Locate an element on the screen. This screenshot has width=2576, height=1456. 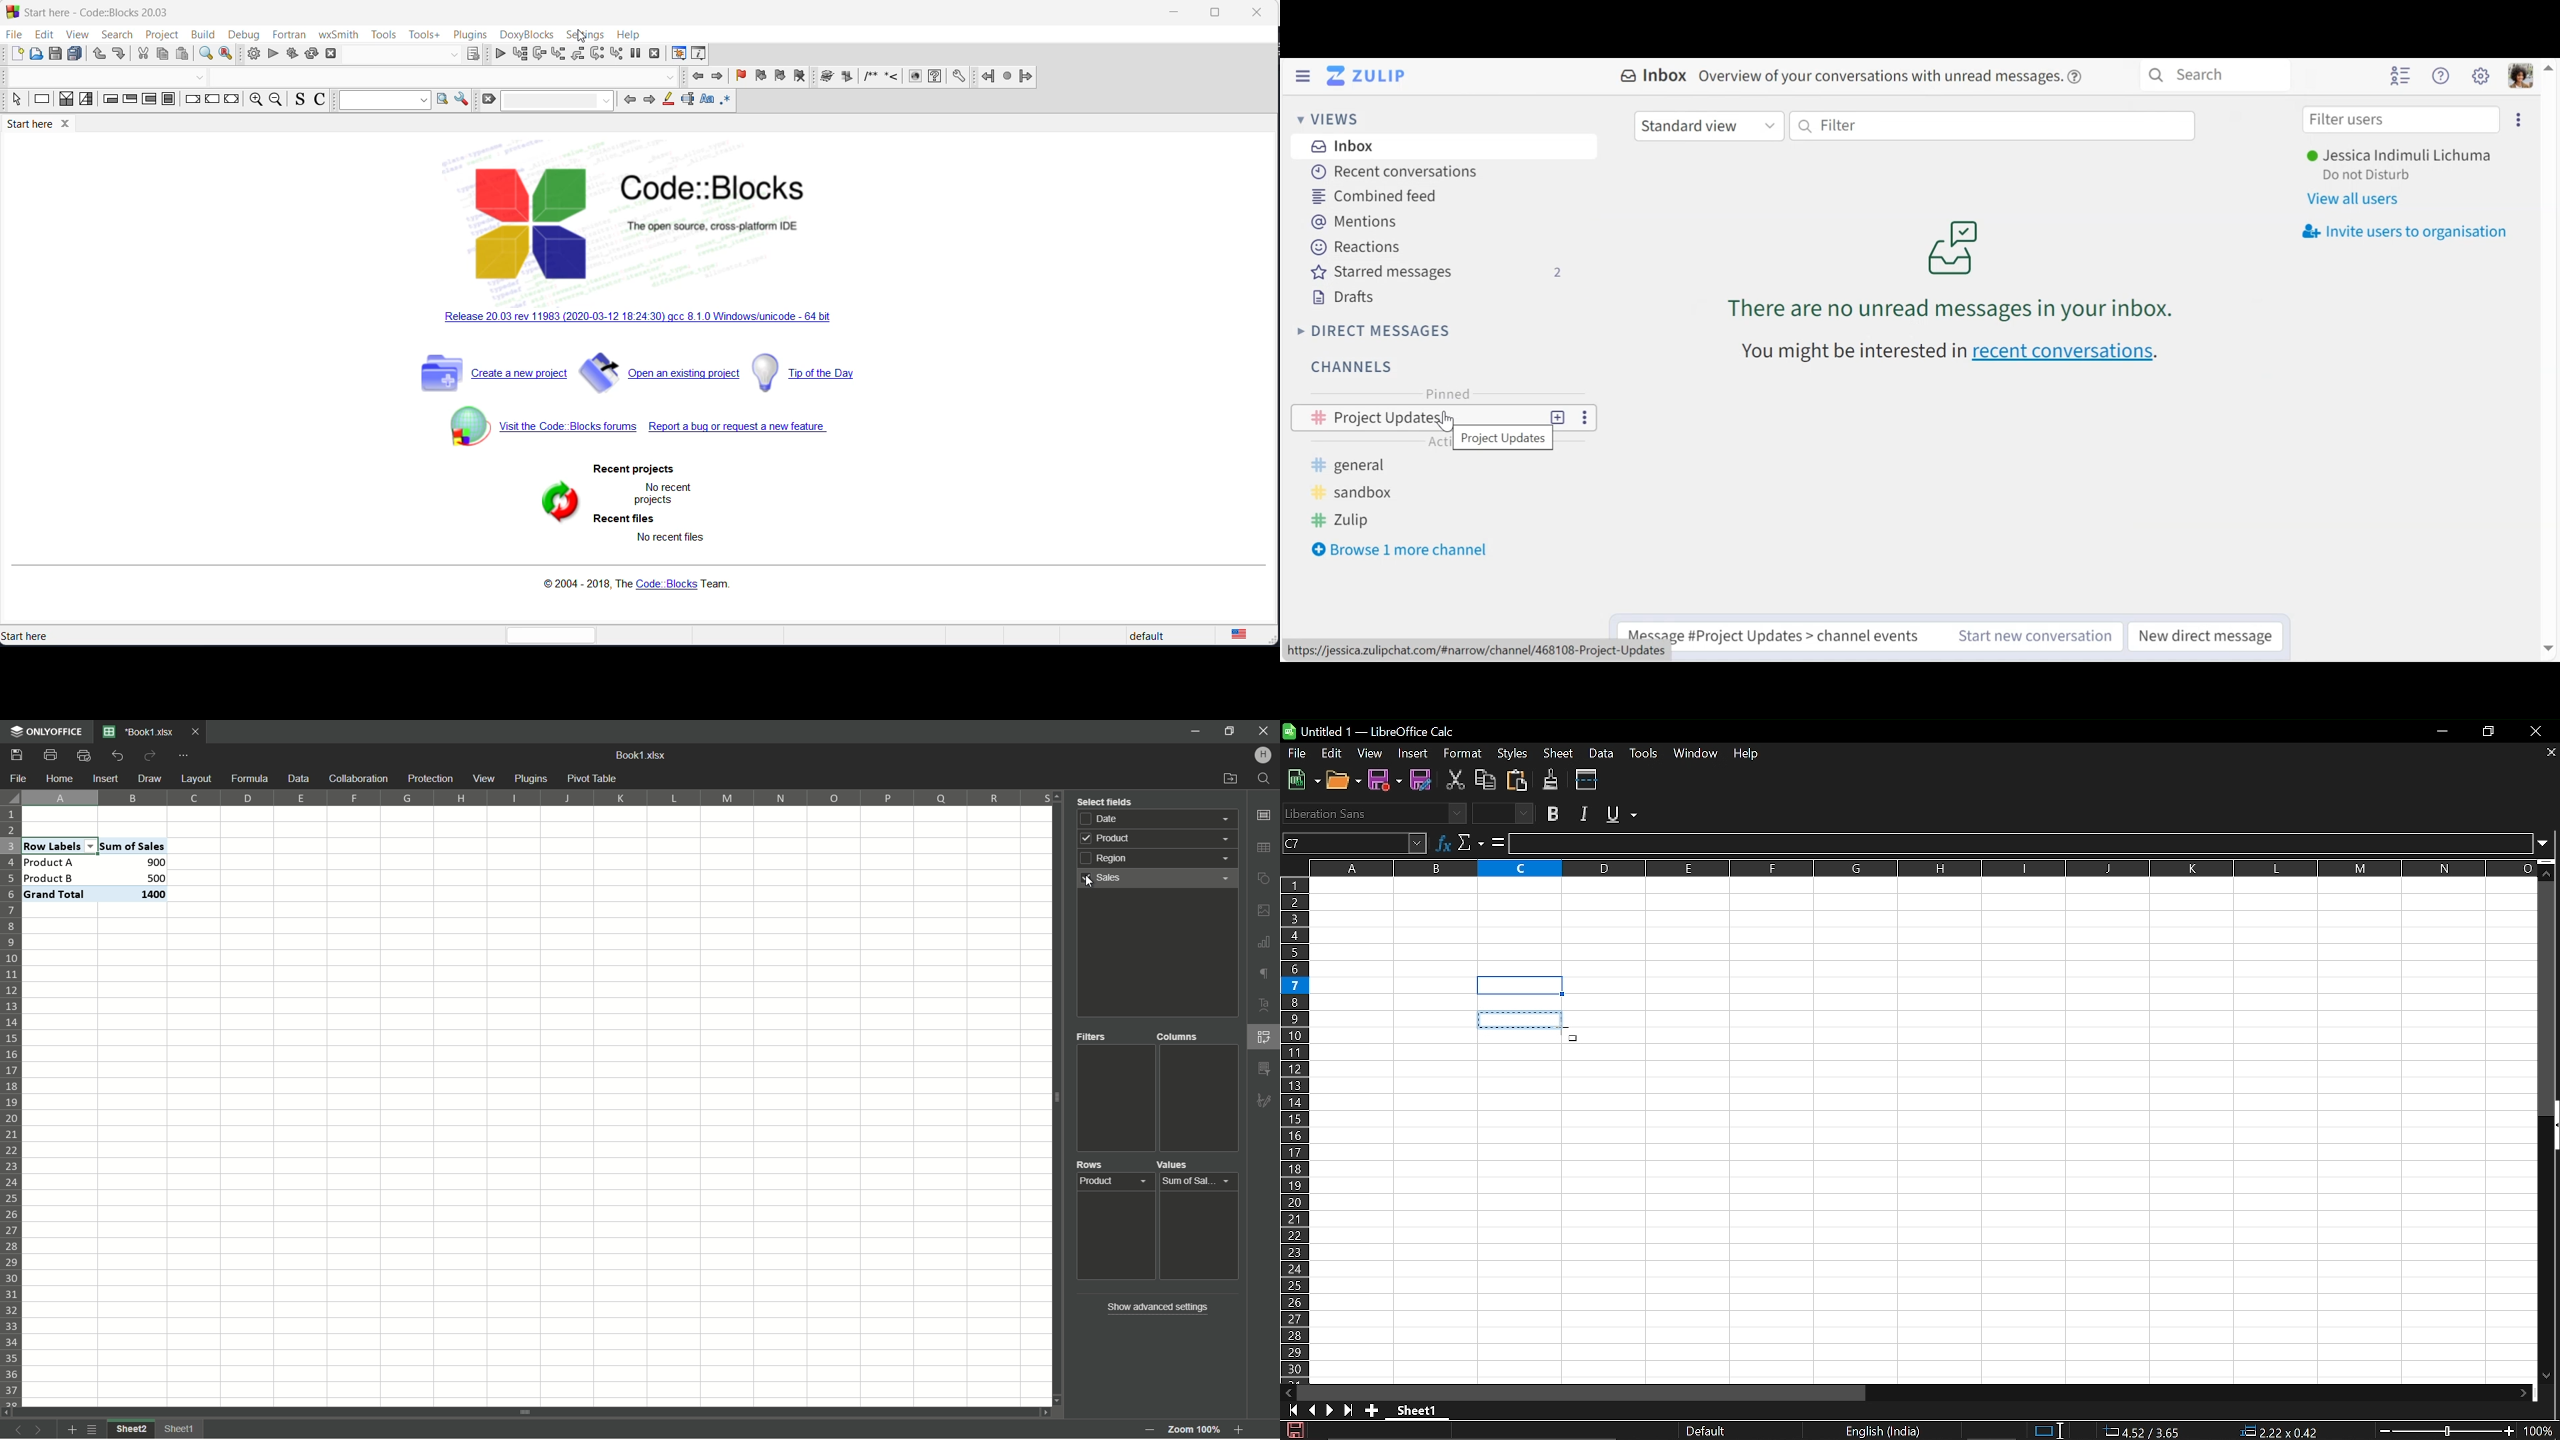
Filter users is located at coordinates (2398, 121).